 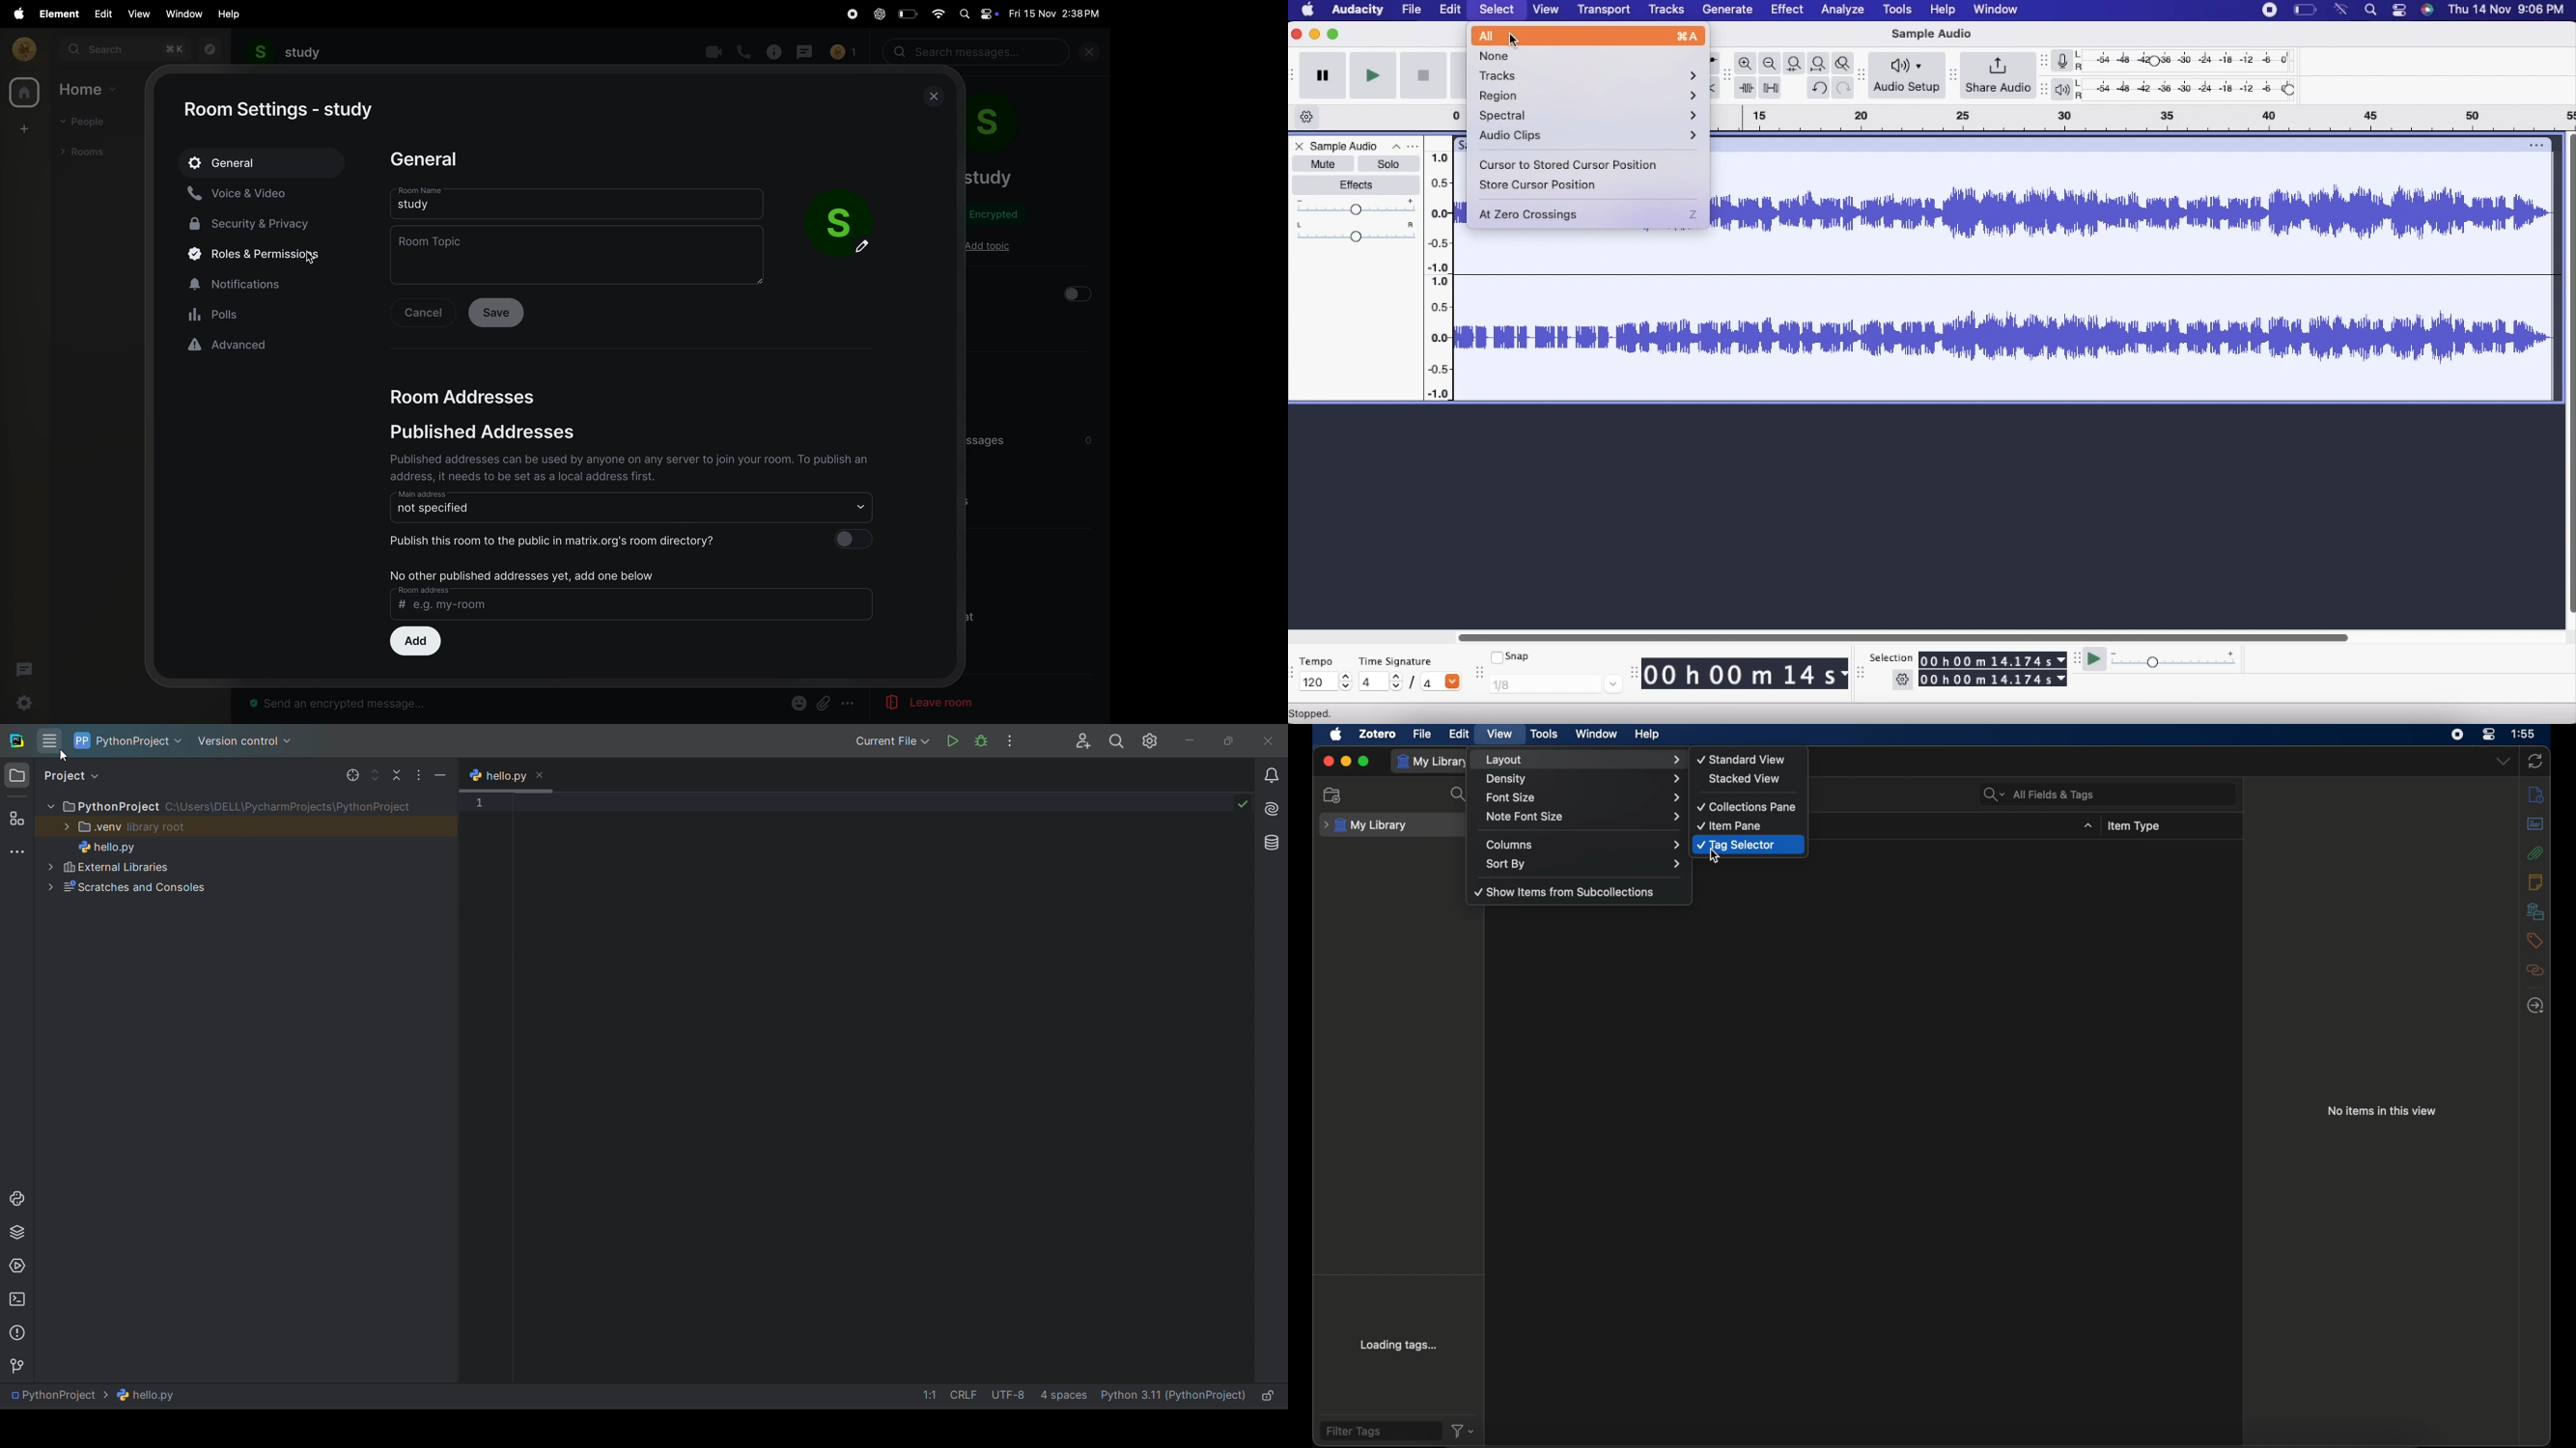 I want to click on edit, so click(x=1458, y=733).